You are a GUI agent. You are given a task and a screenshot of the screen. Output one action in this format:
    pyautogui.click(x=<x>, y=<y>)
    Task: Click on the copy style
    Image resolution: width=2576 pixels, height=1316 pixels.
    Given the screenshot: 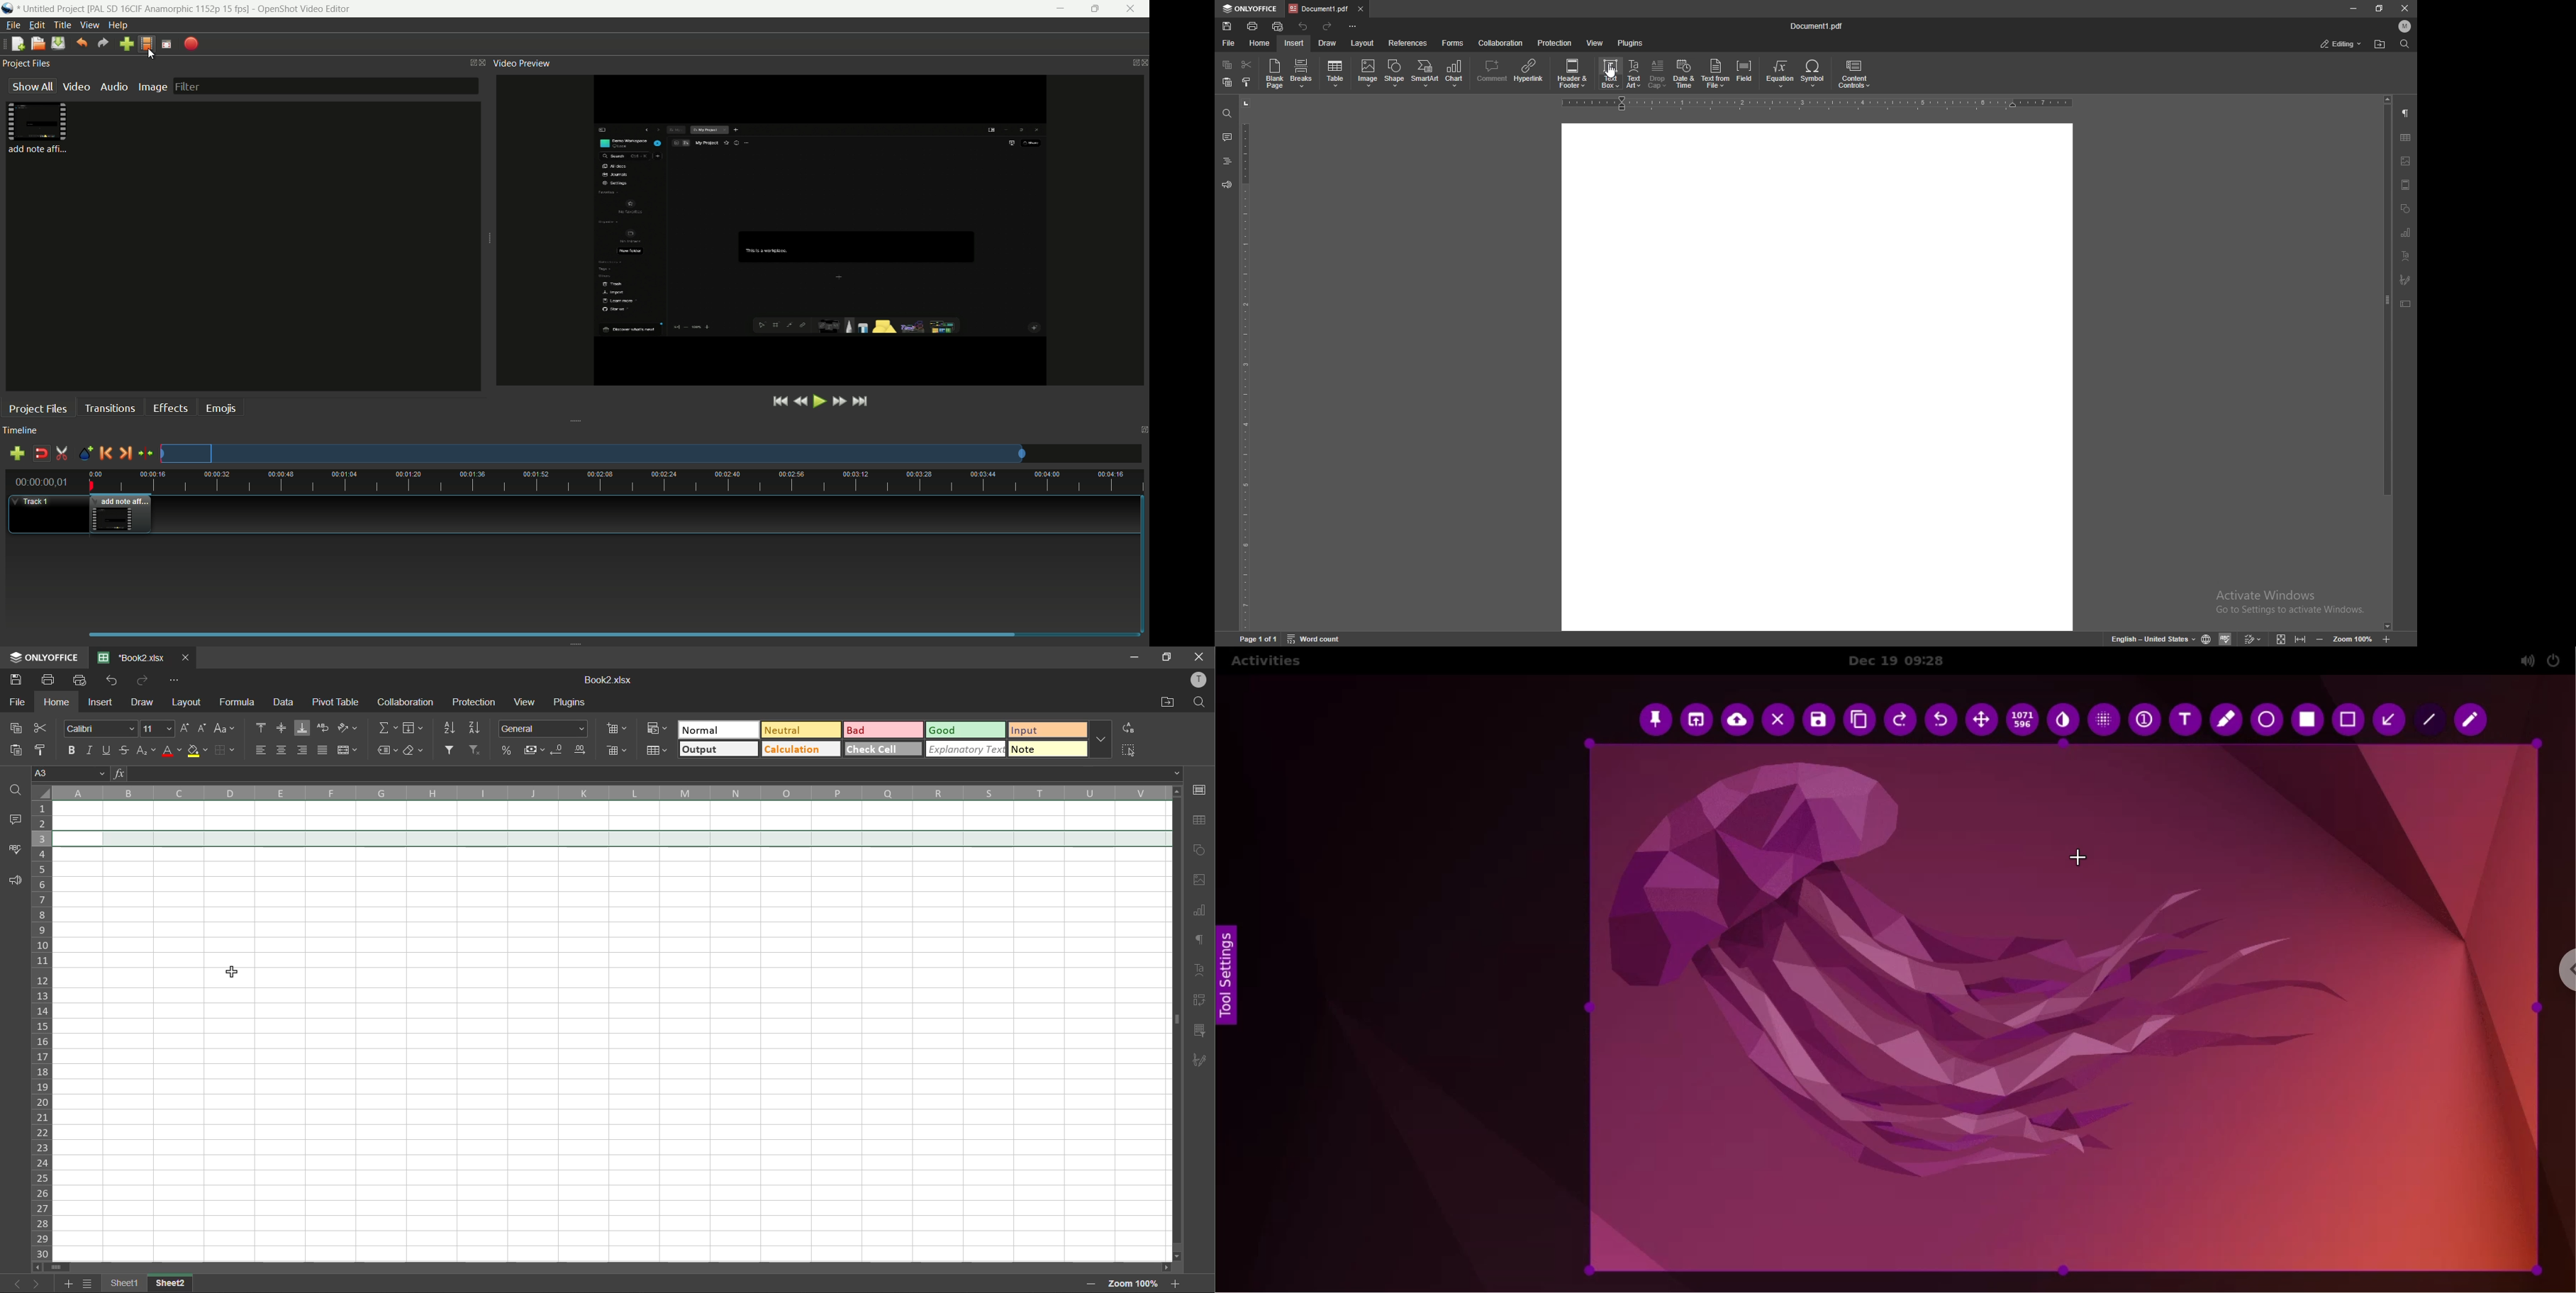 What is the action you would take?
    pyautogui.click(x=1247, y=83)
    